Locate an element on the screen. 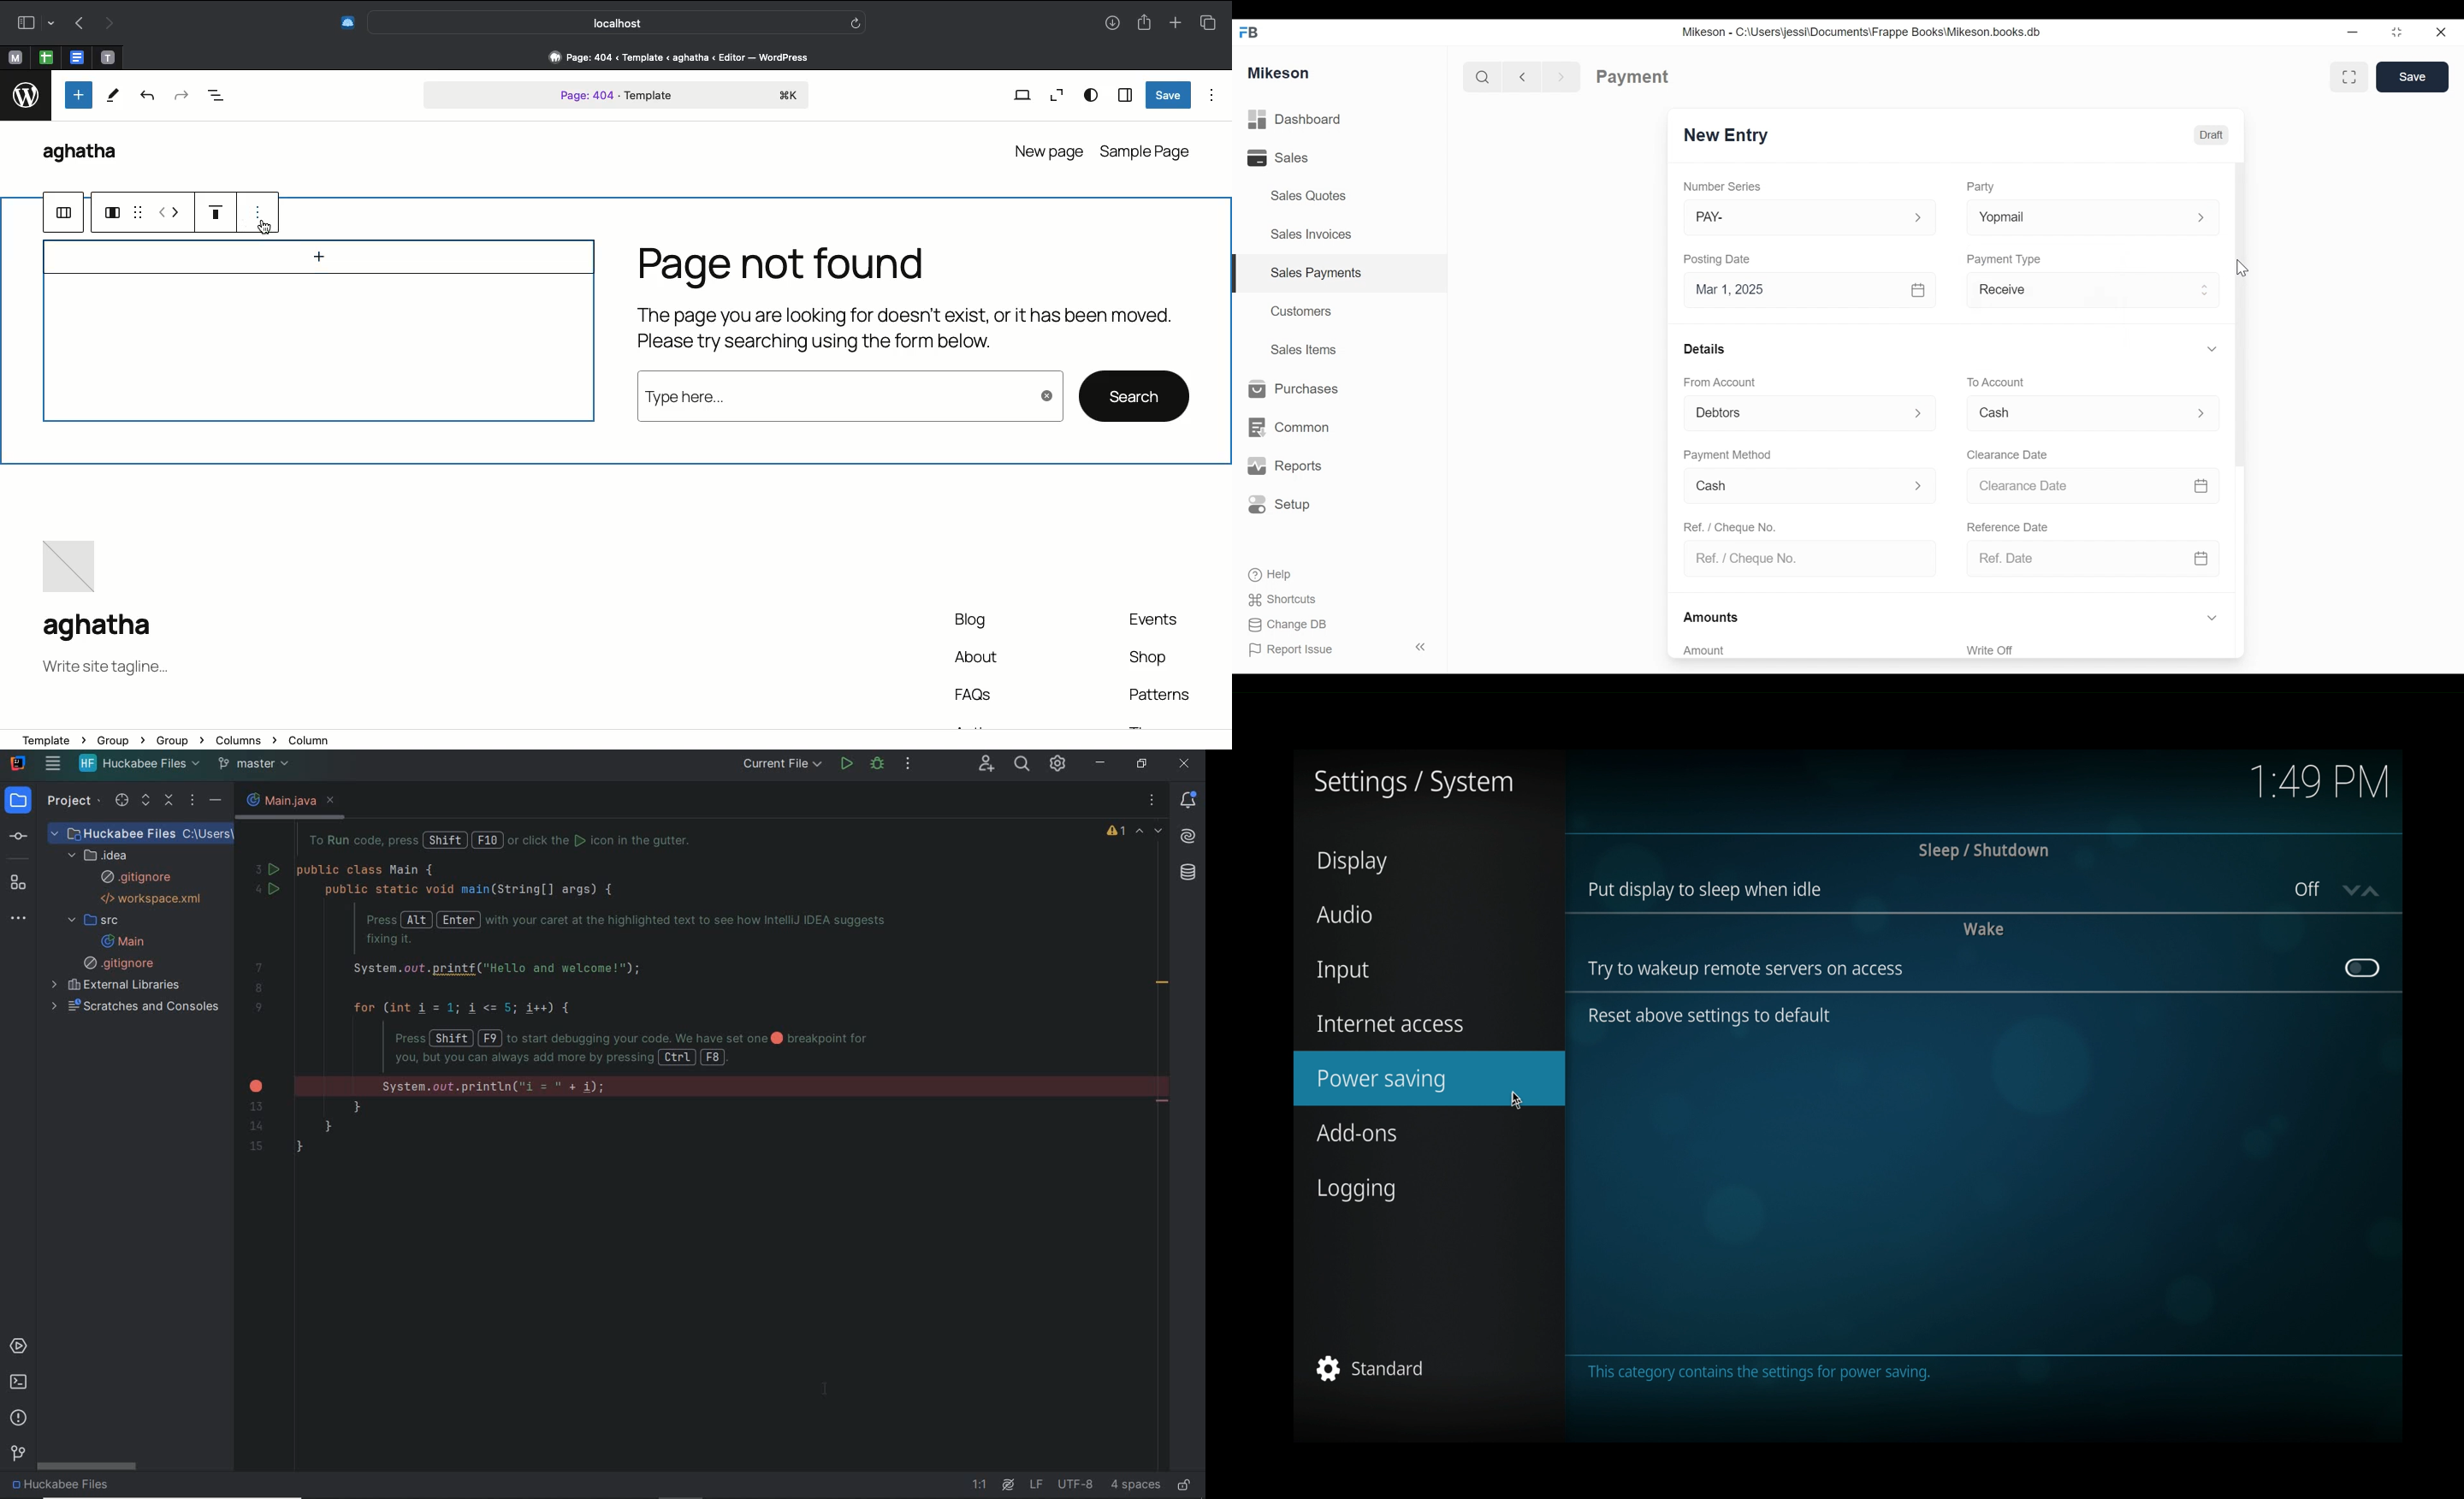 The image size is (2464, 1512). Common is located at coordinates (1296, 421).